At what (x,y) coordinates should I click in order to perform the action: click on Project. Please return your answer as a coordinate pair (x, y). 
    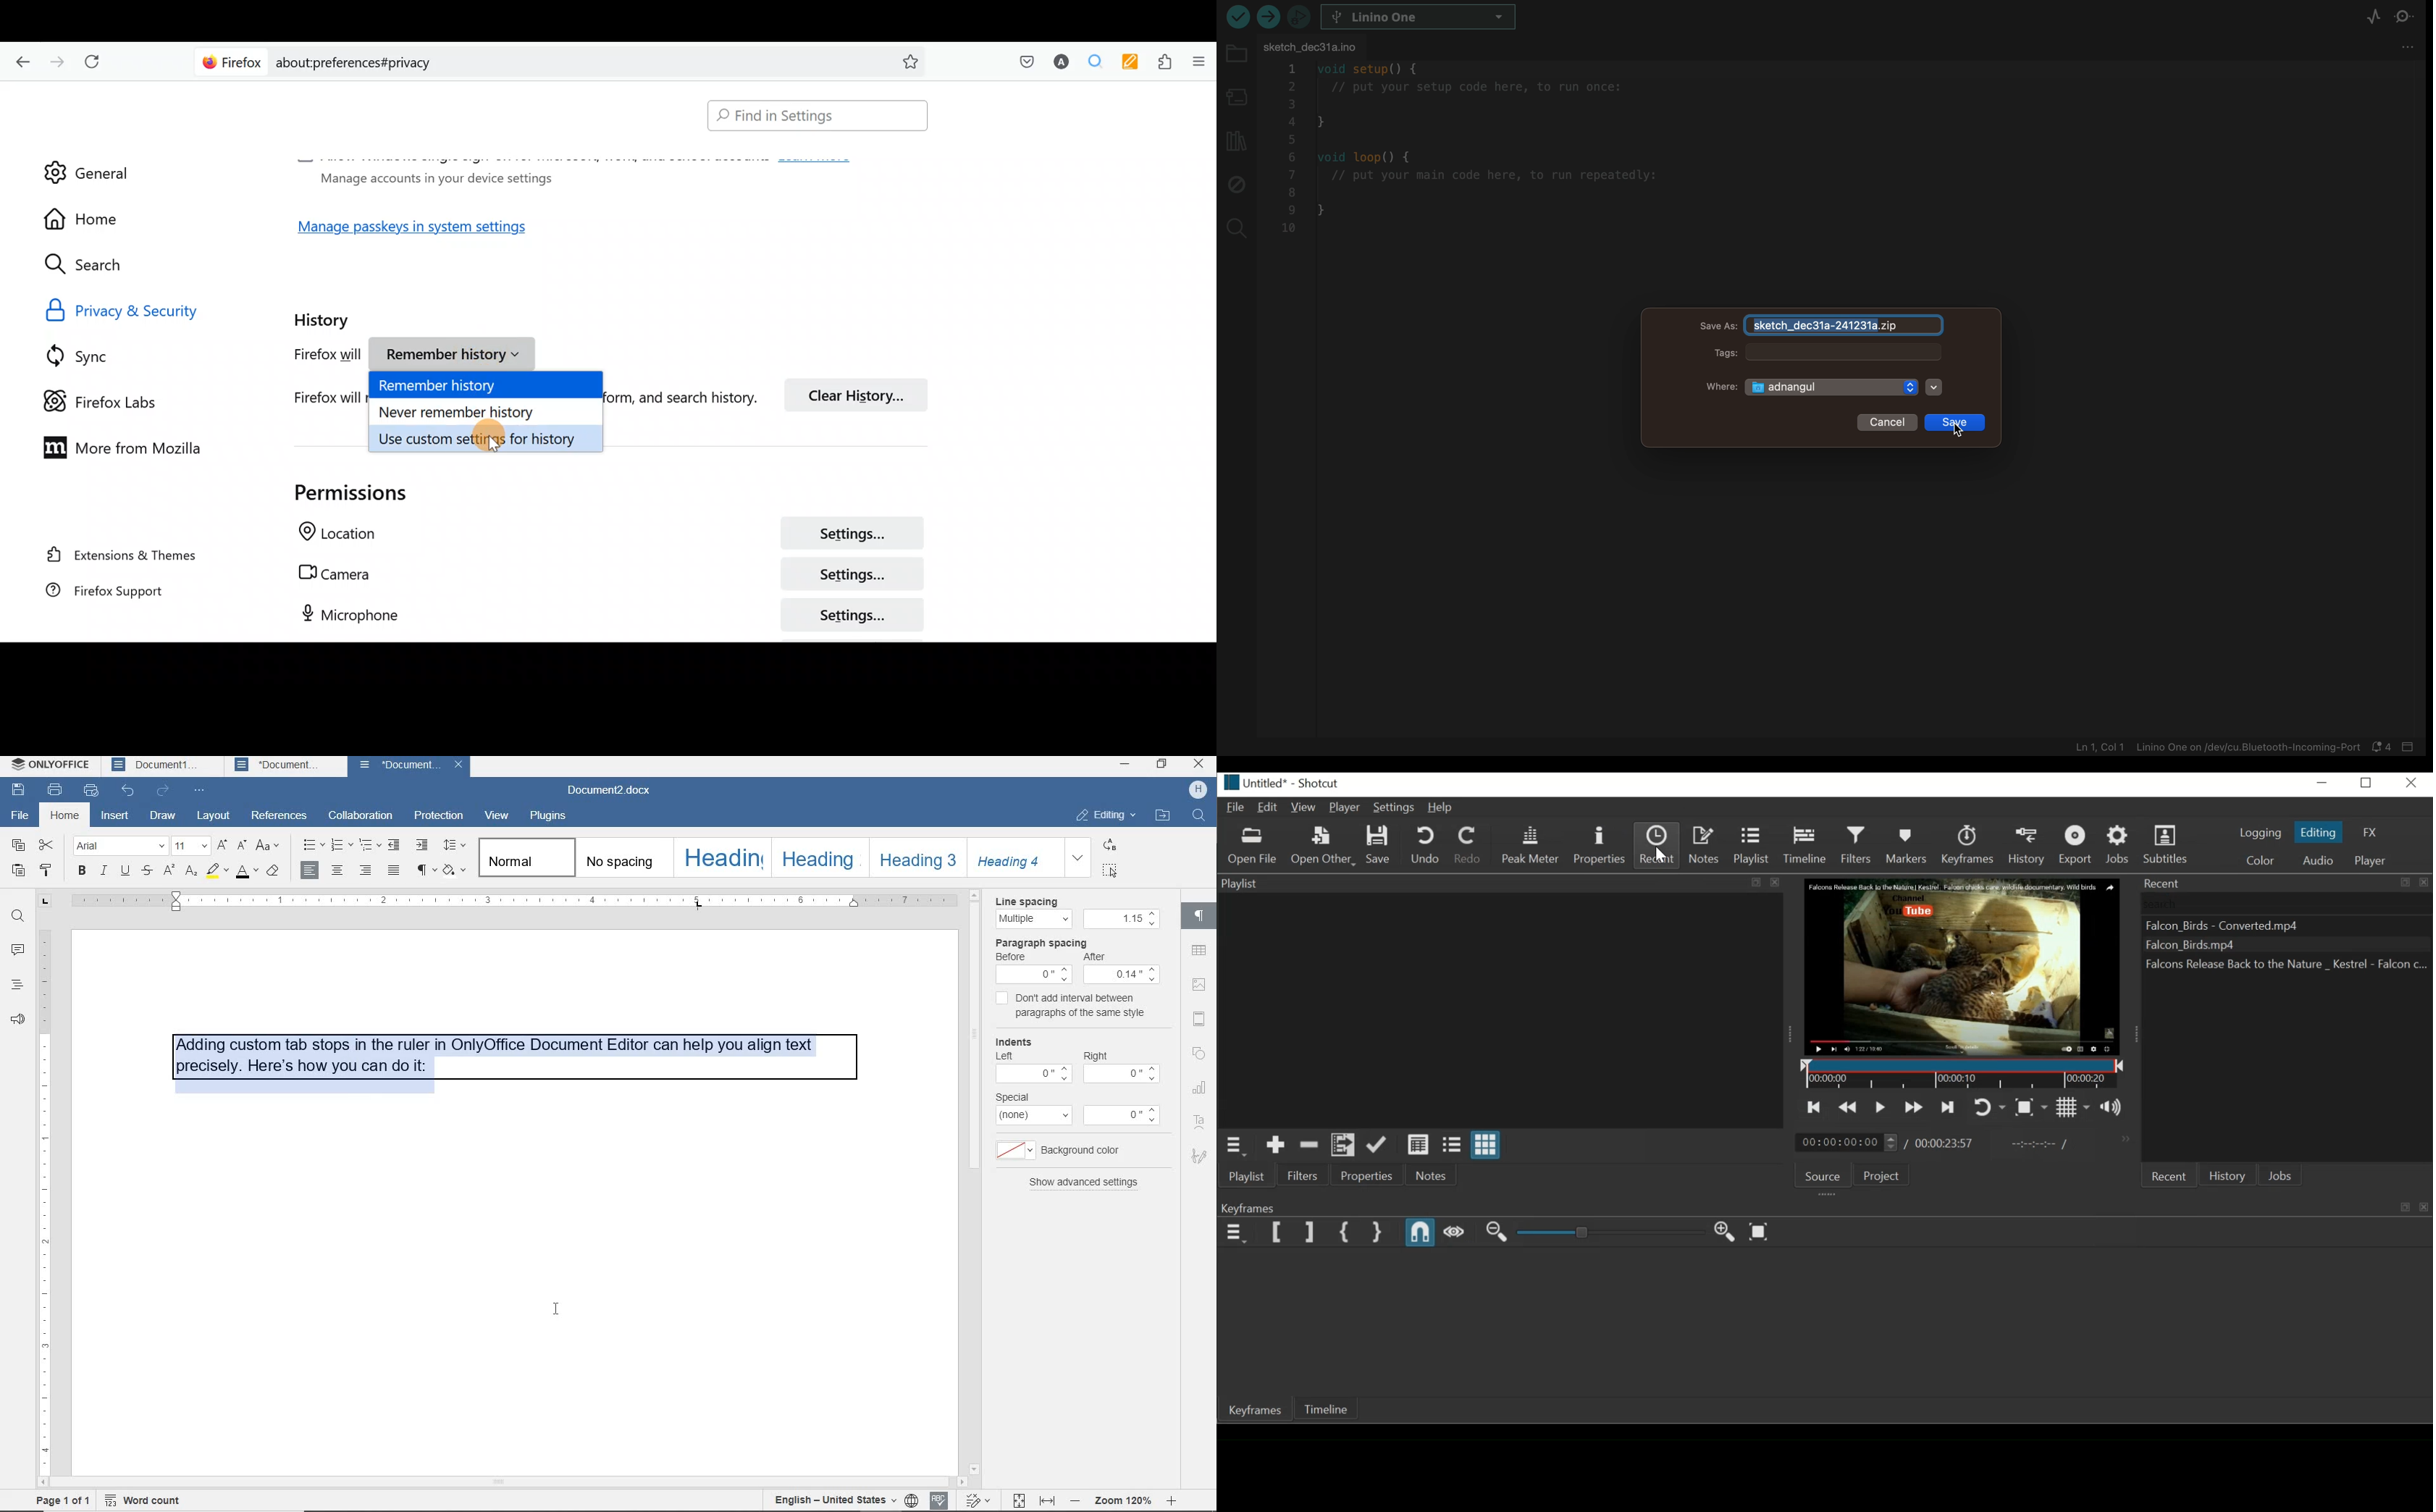
    Looking at the image, I should click on (1886, 1174).